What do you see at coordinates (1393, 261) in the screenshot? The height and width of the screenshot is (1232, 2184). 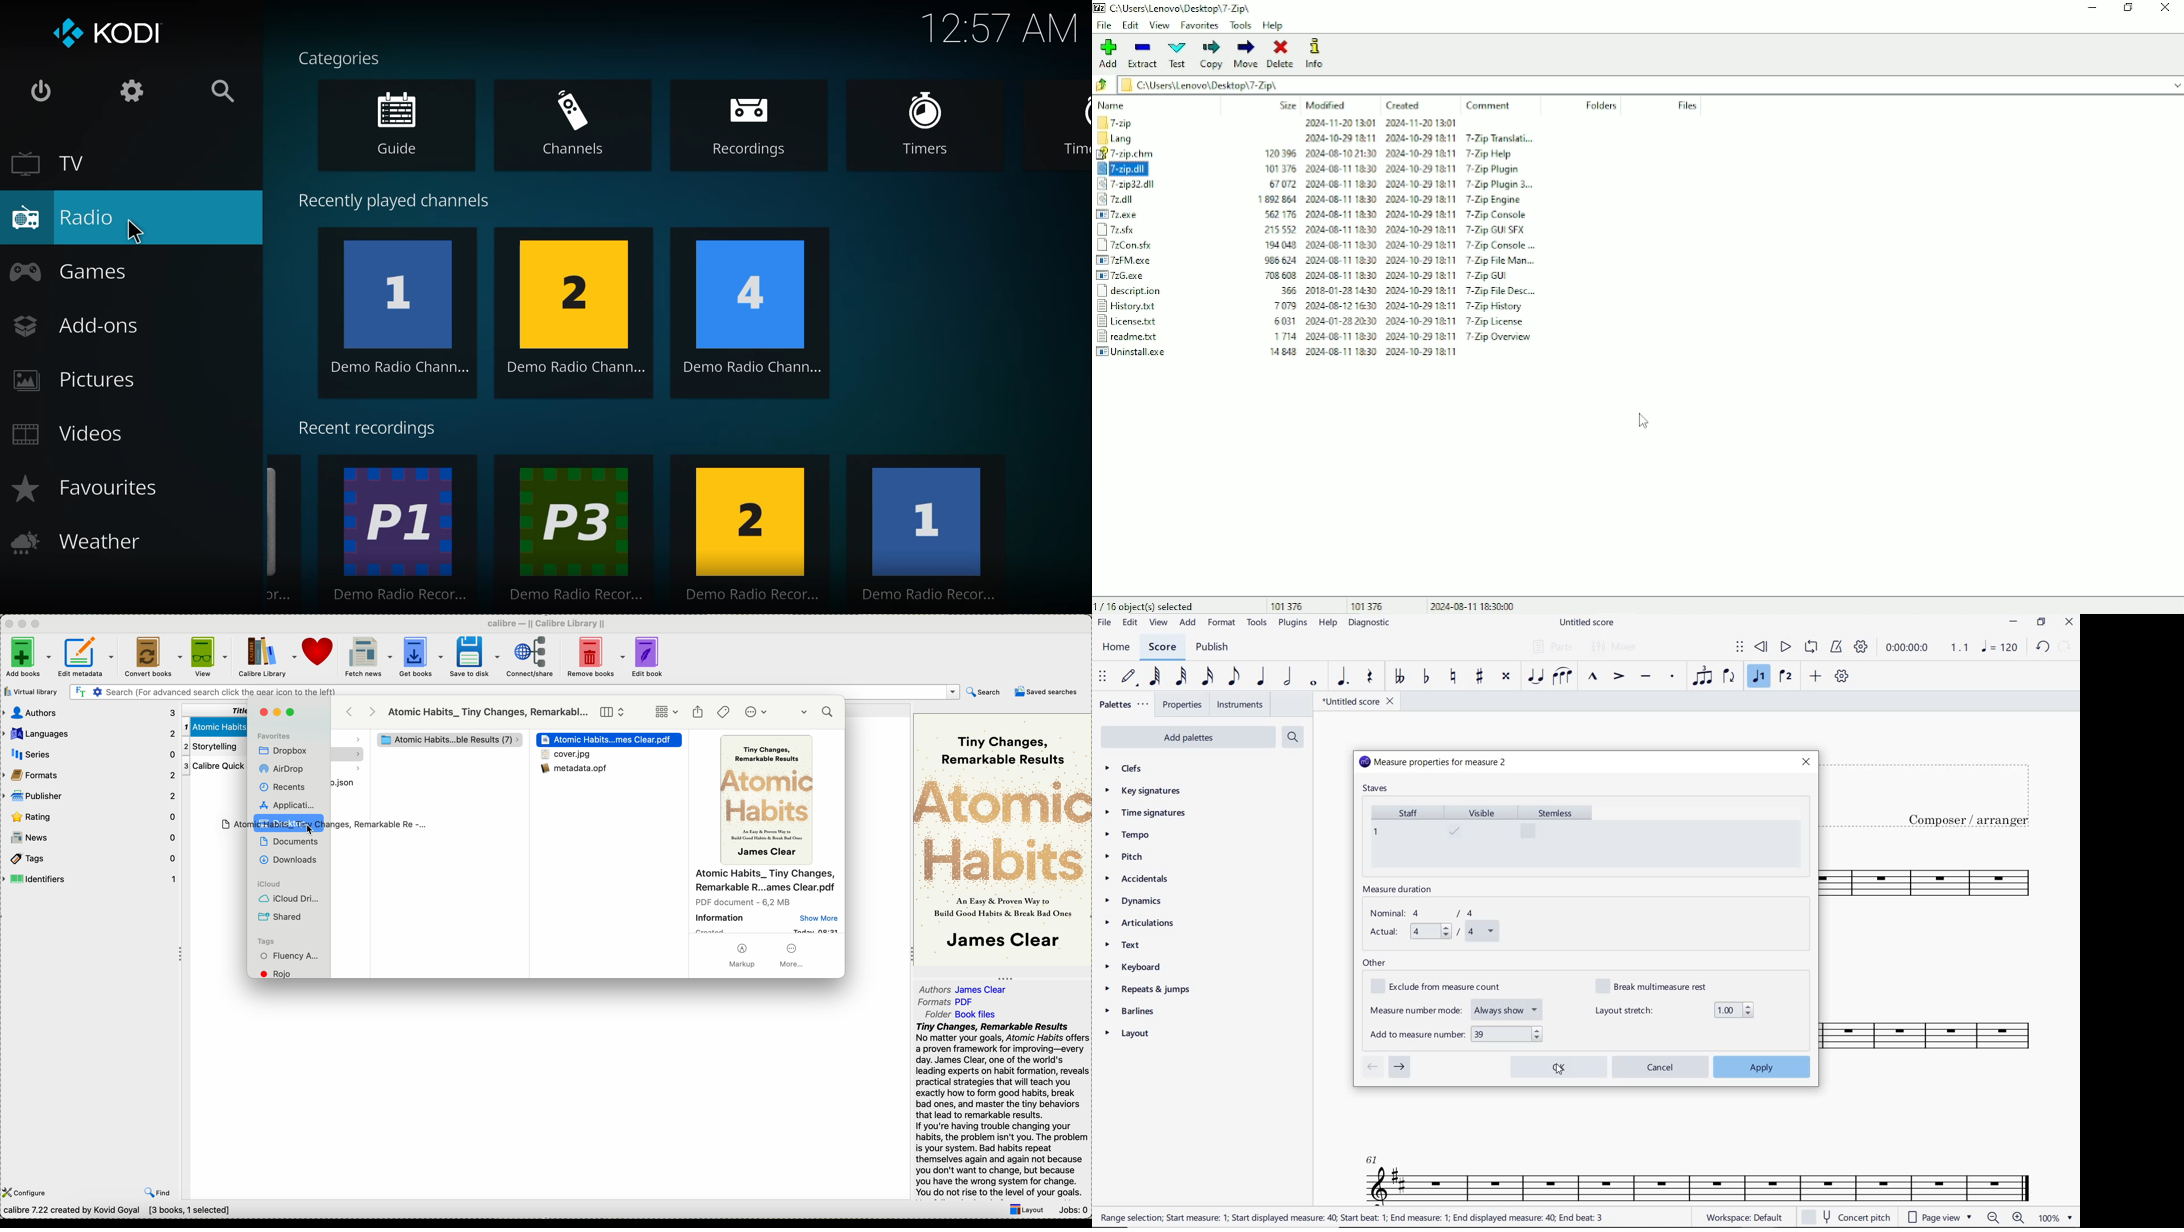 I see `986624 202408111830 2024-10-291811 7-Zip File Man...` at bounding box center [1393, 261].